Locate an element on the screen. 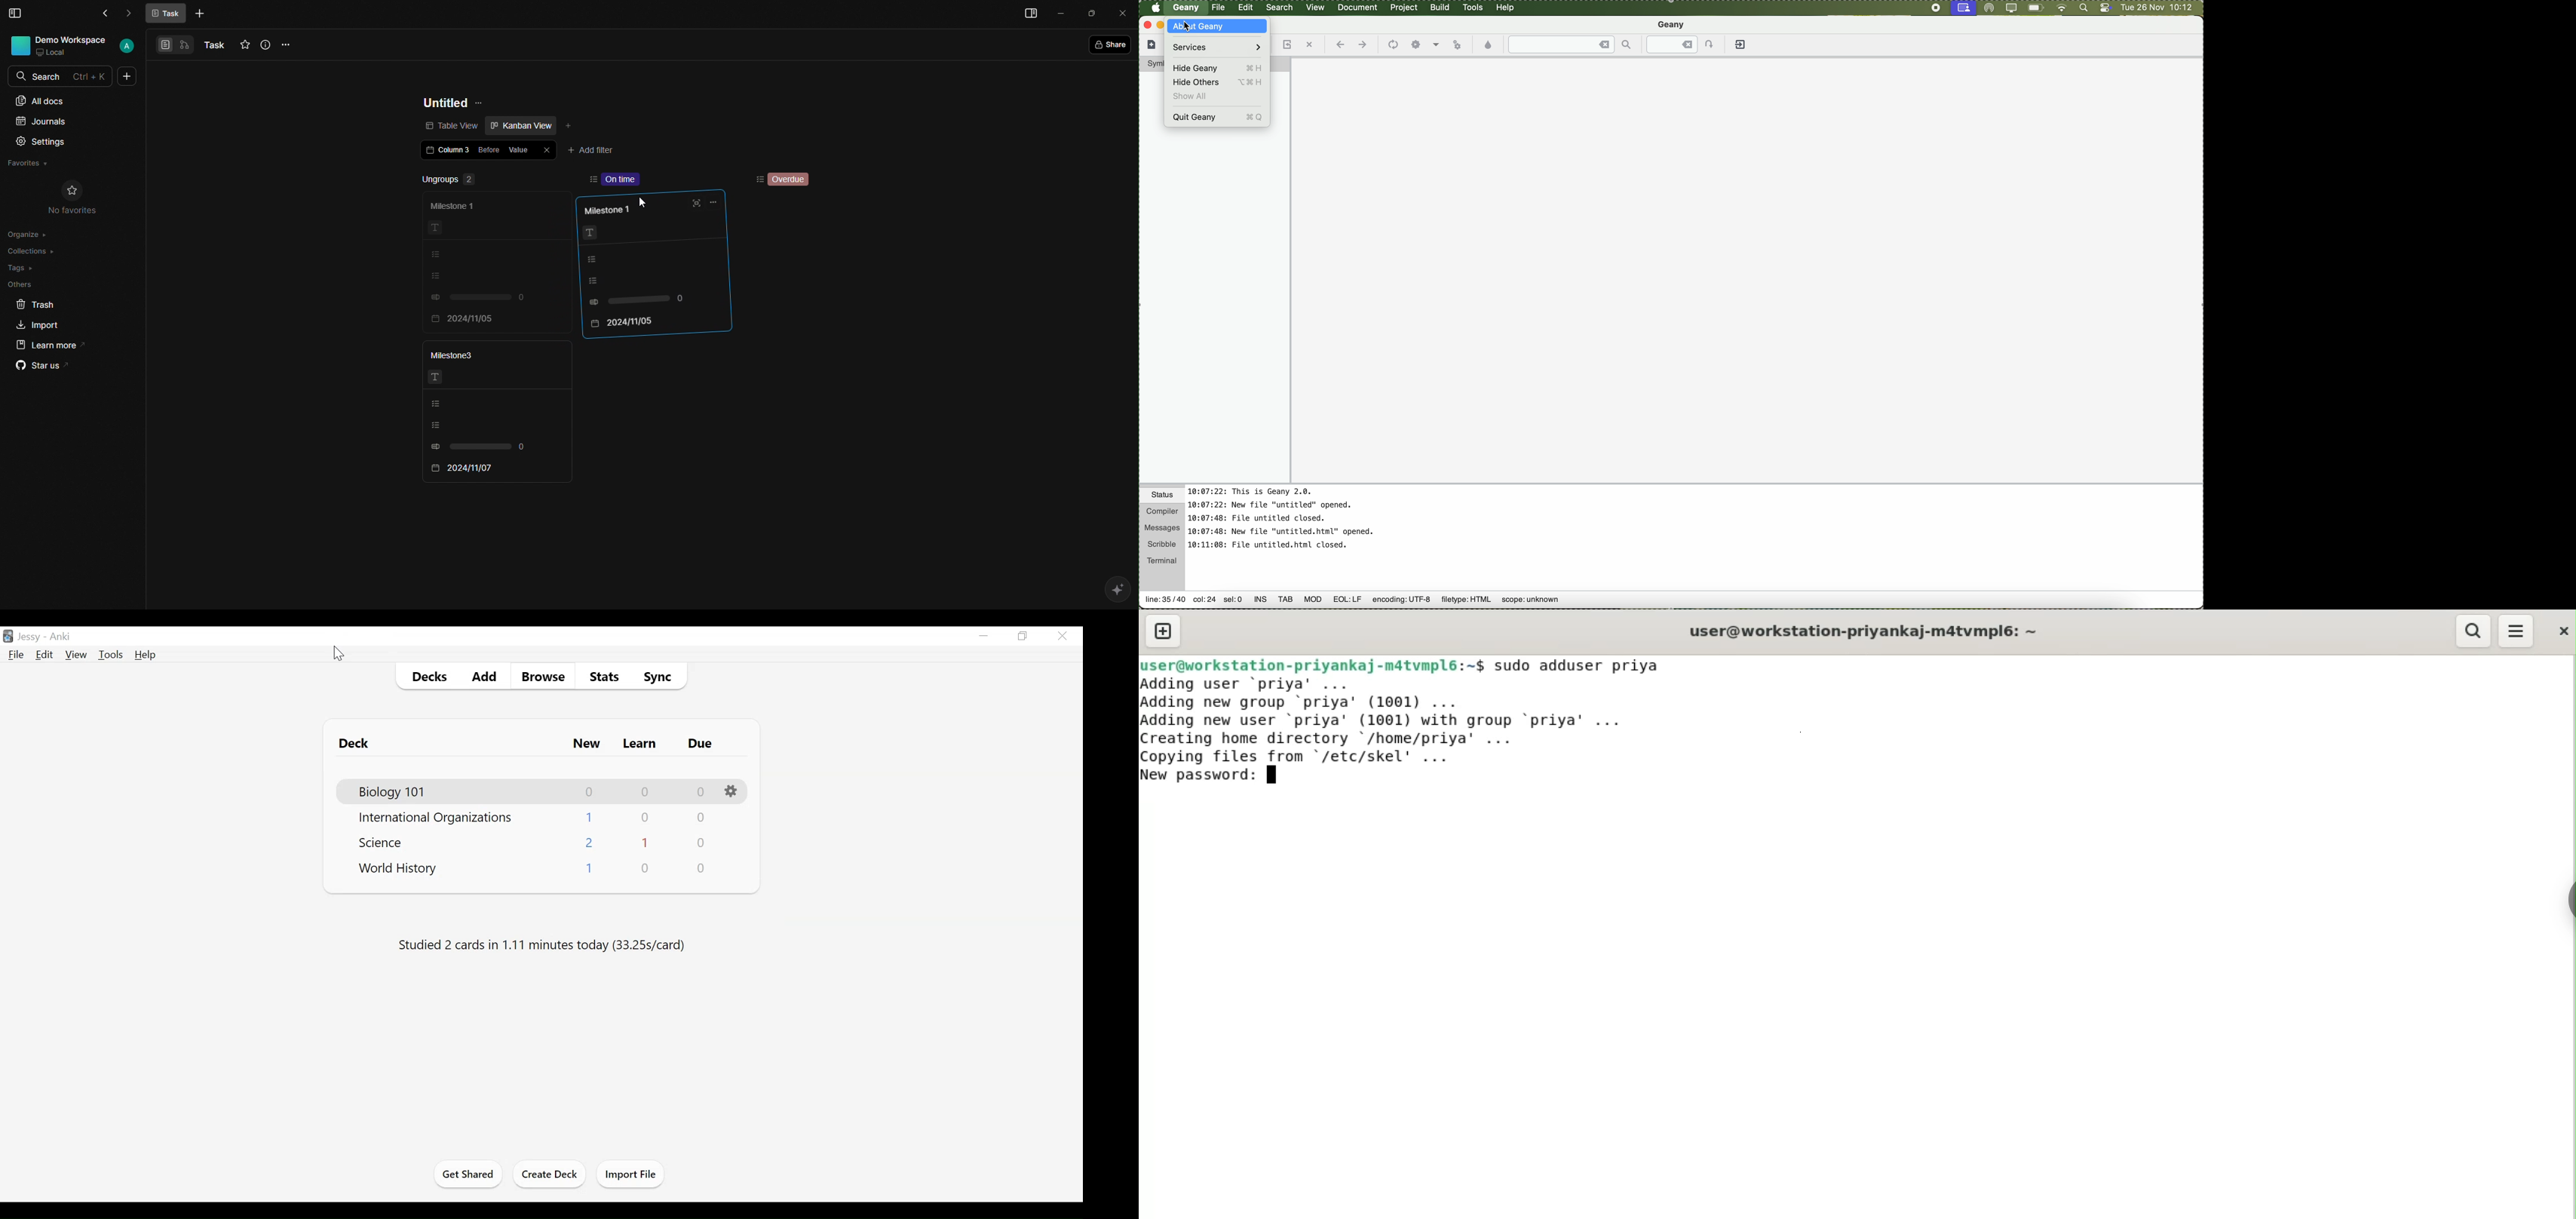 Image resolution: width=2576 pixels, height=1232 pixels. Learn Cards Count is located at coordinates (645, 869).